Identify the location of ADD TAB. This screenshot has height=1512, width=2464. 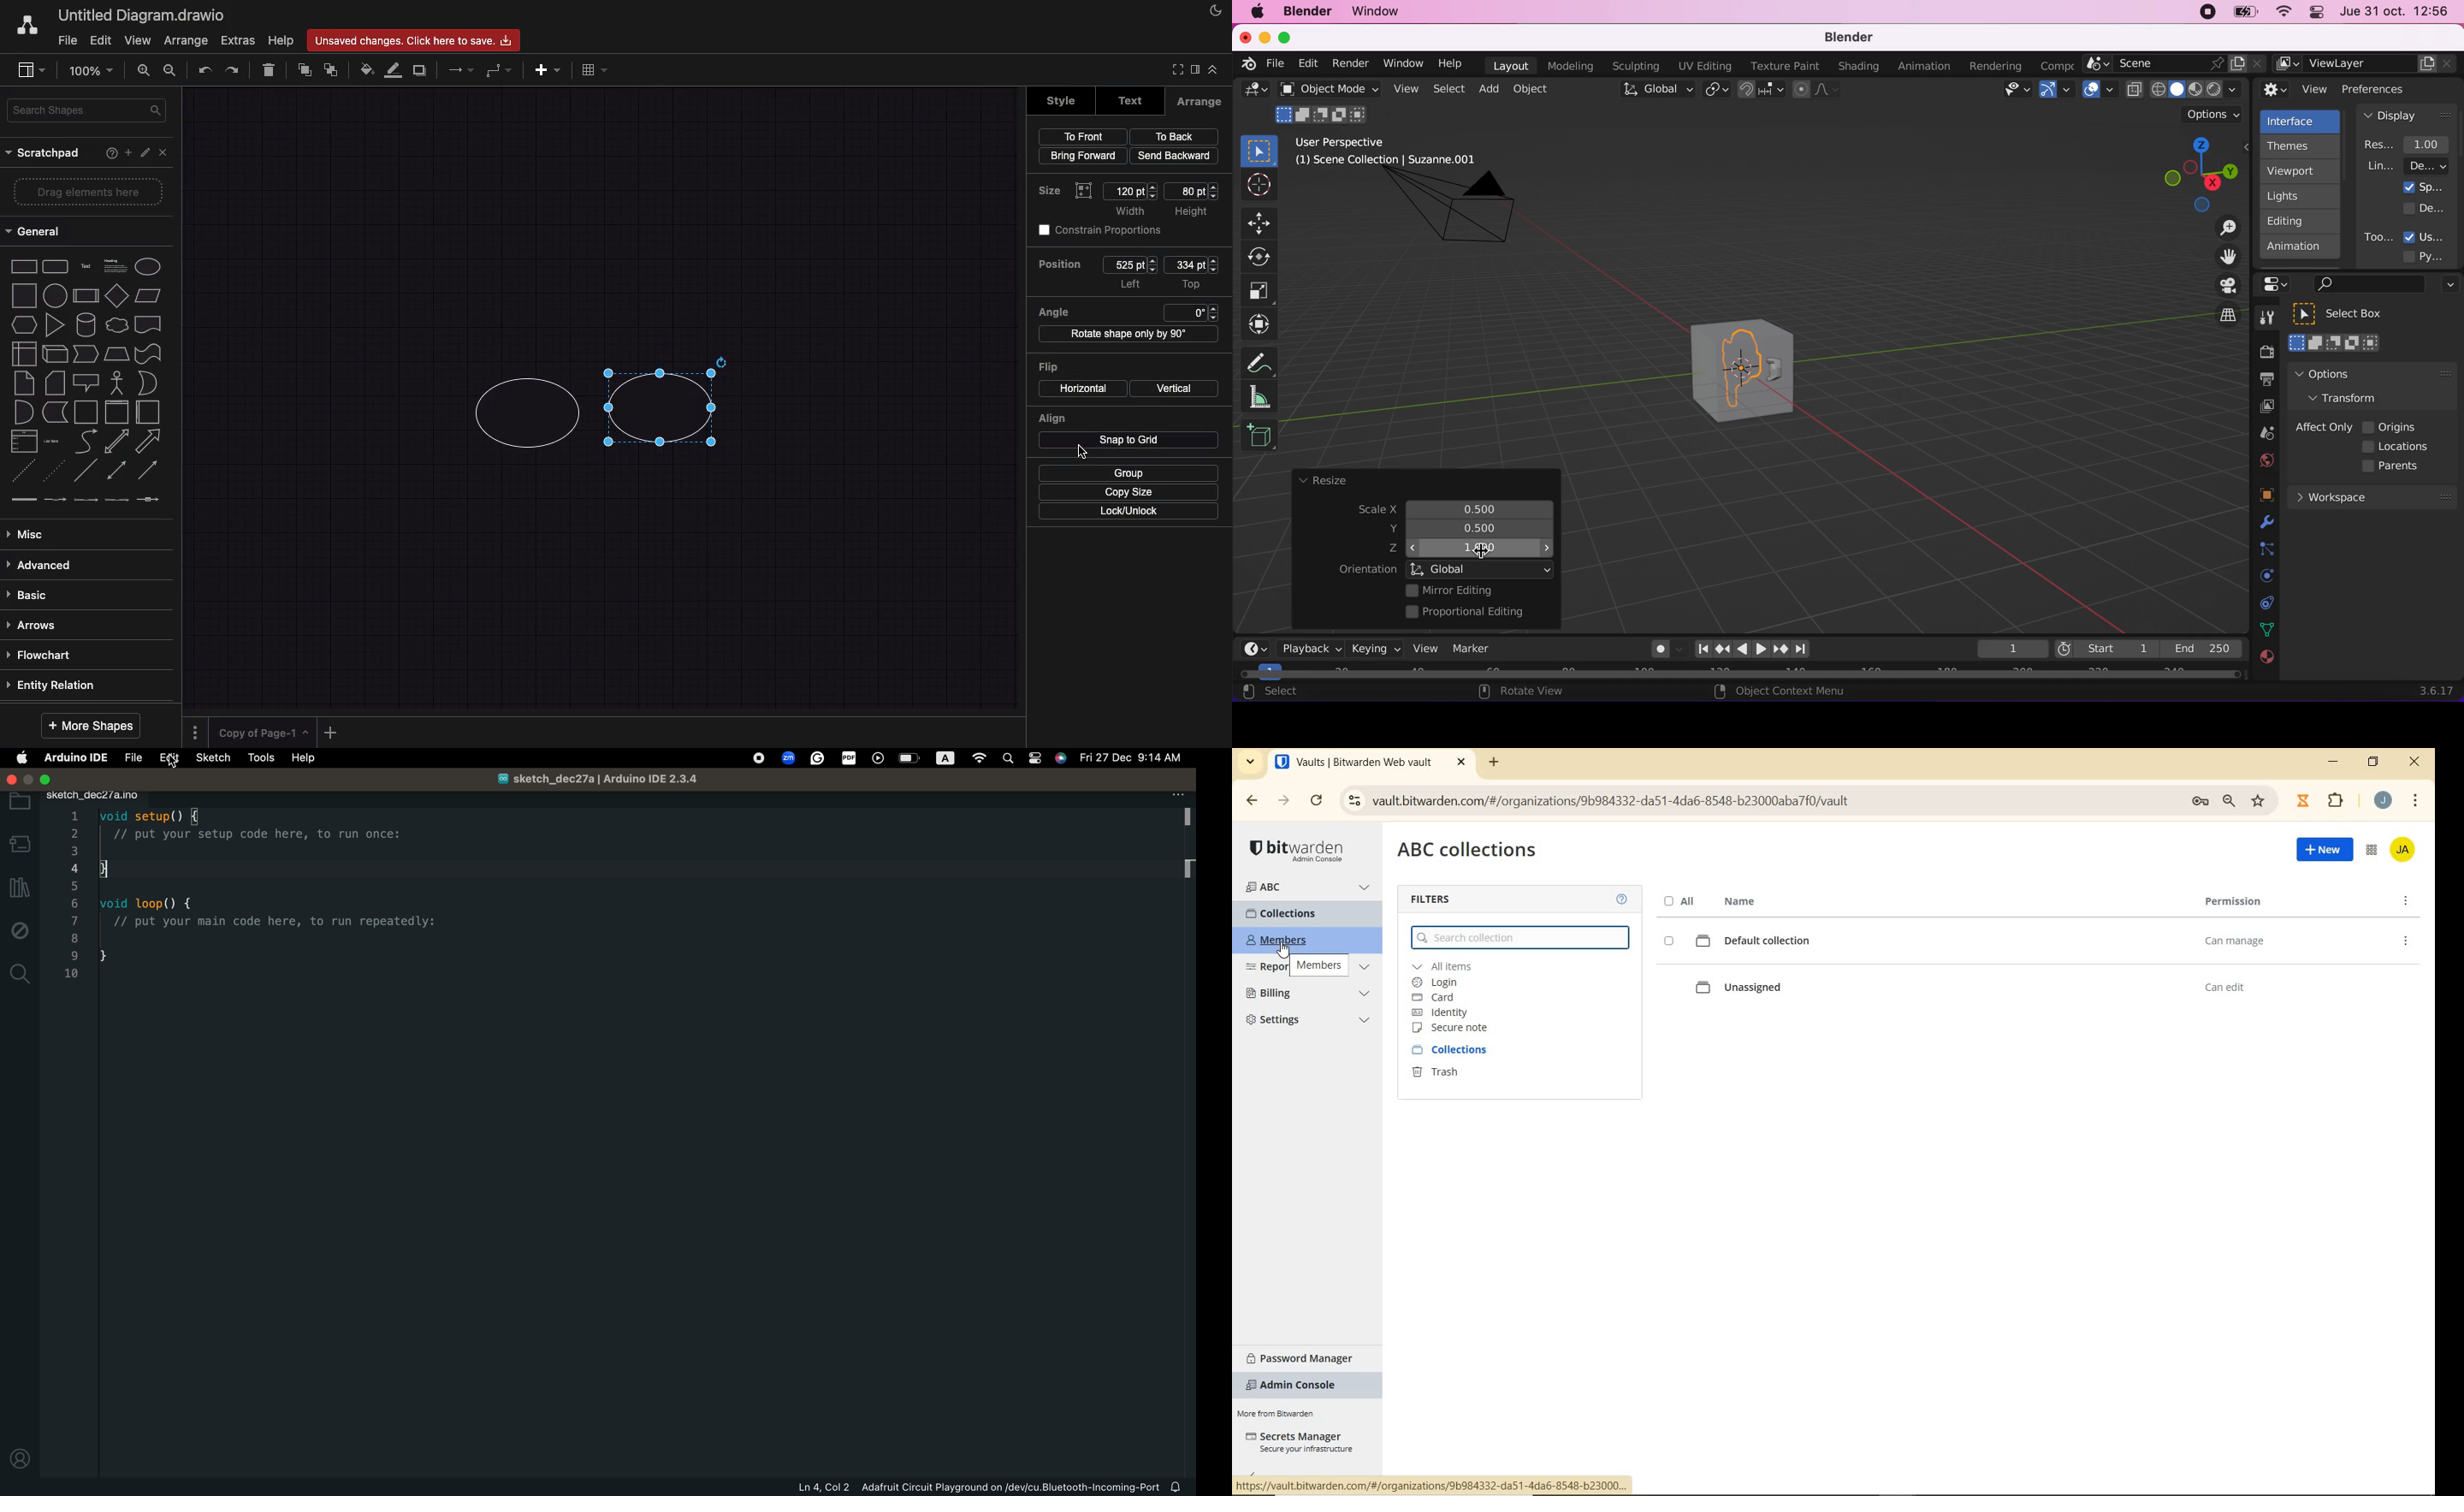
(1491, 764).